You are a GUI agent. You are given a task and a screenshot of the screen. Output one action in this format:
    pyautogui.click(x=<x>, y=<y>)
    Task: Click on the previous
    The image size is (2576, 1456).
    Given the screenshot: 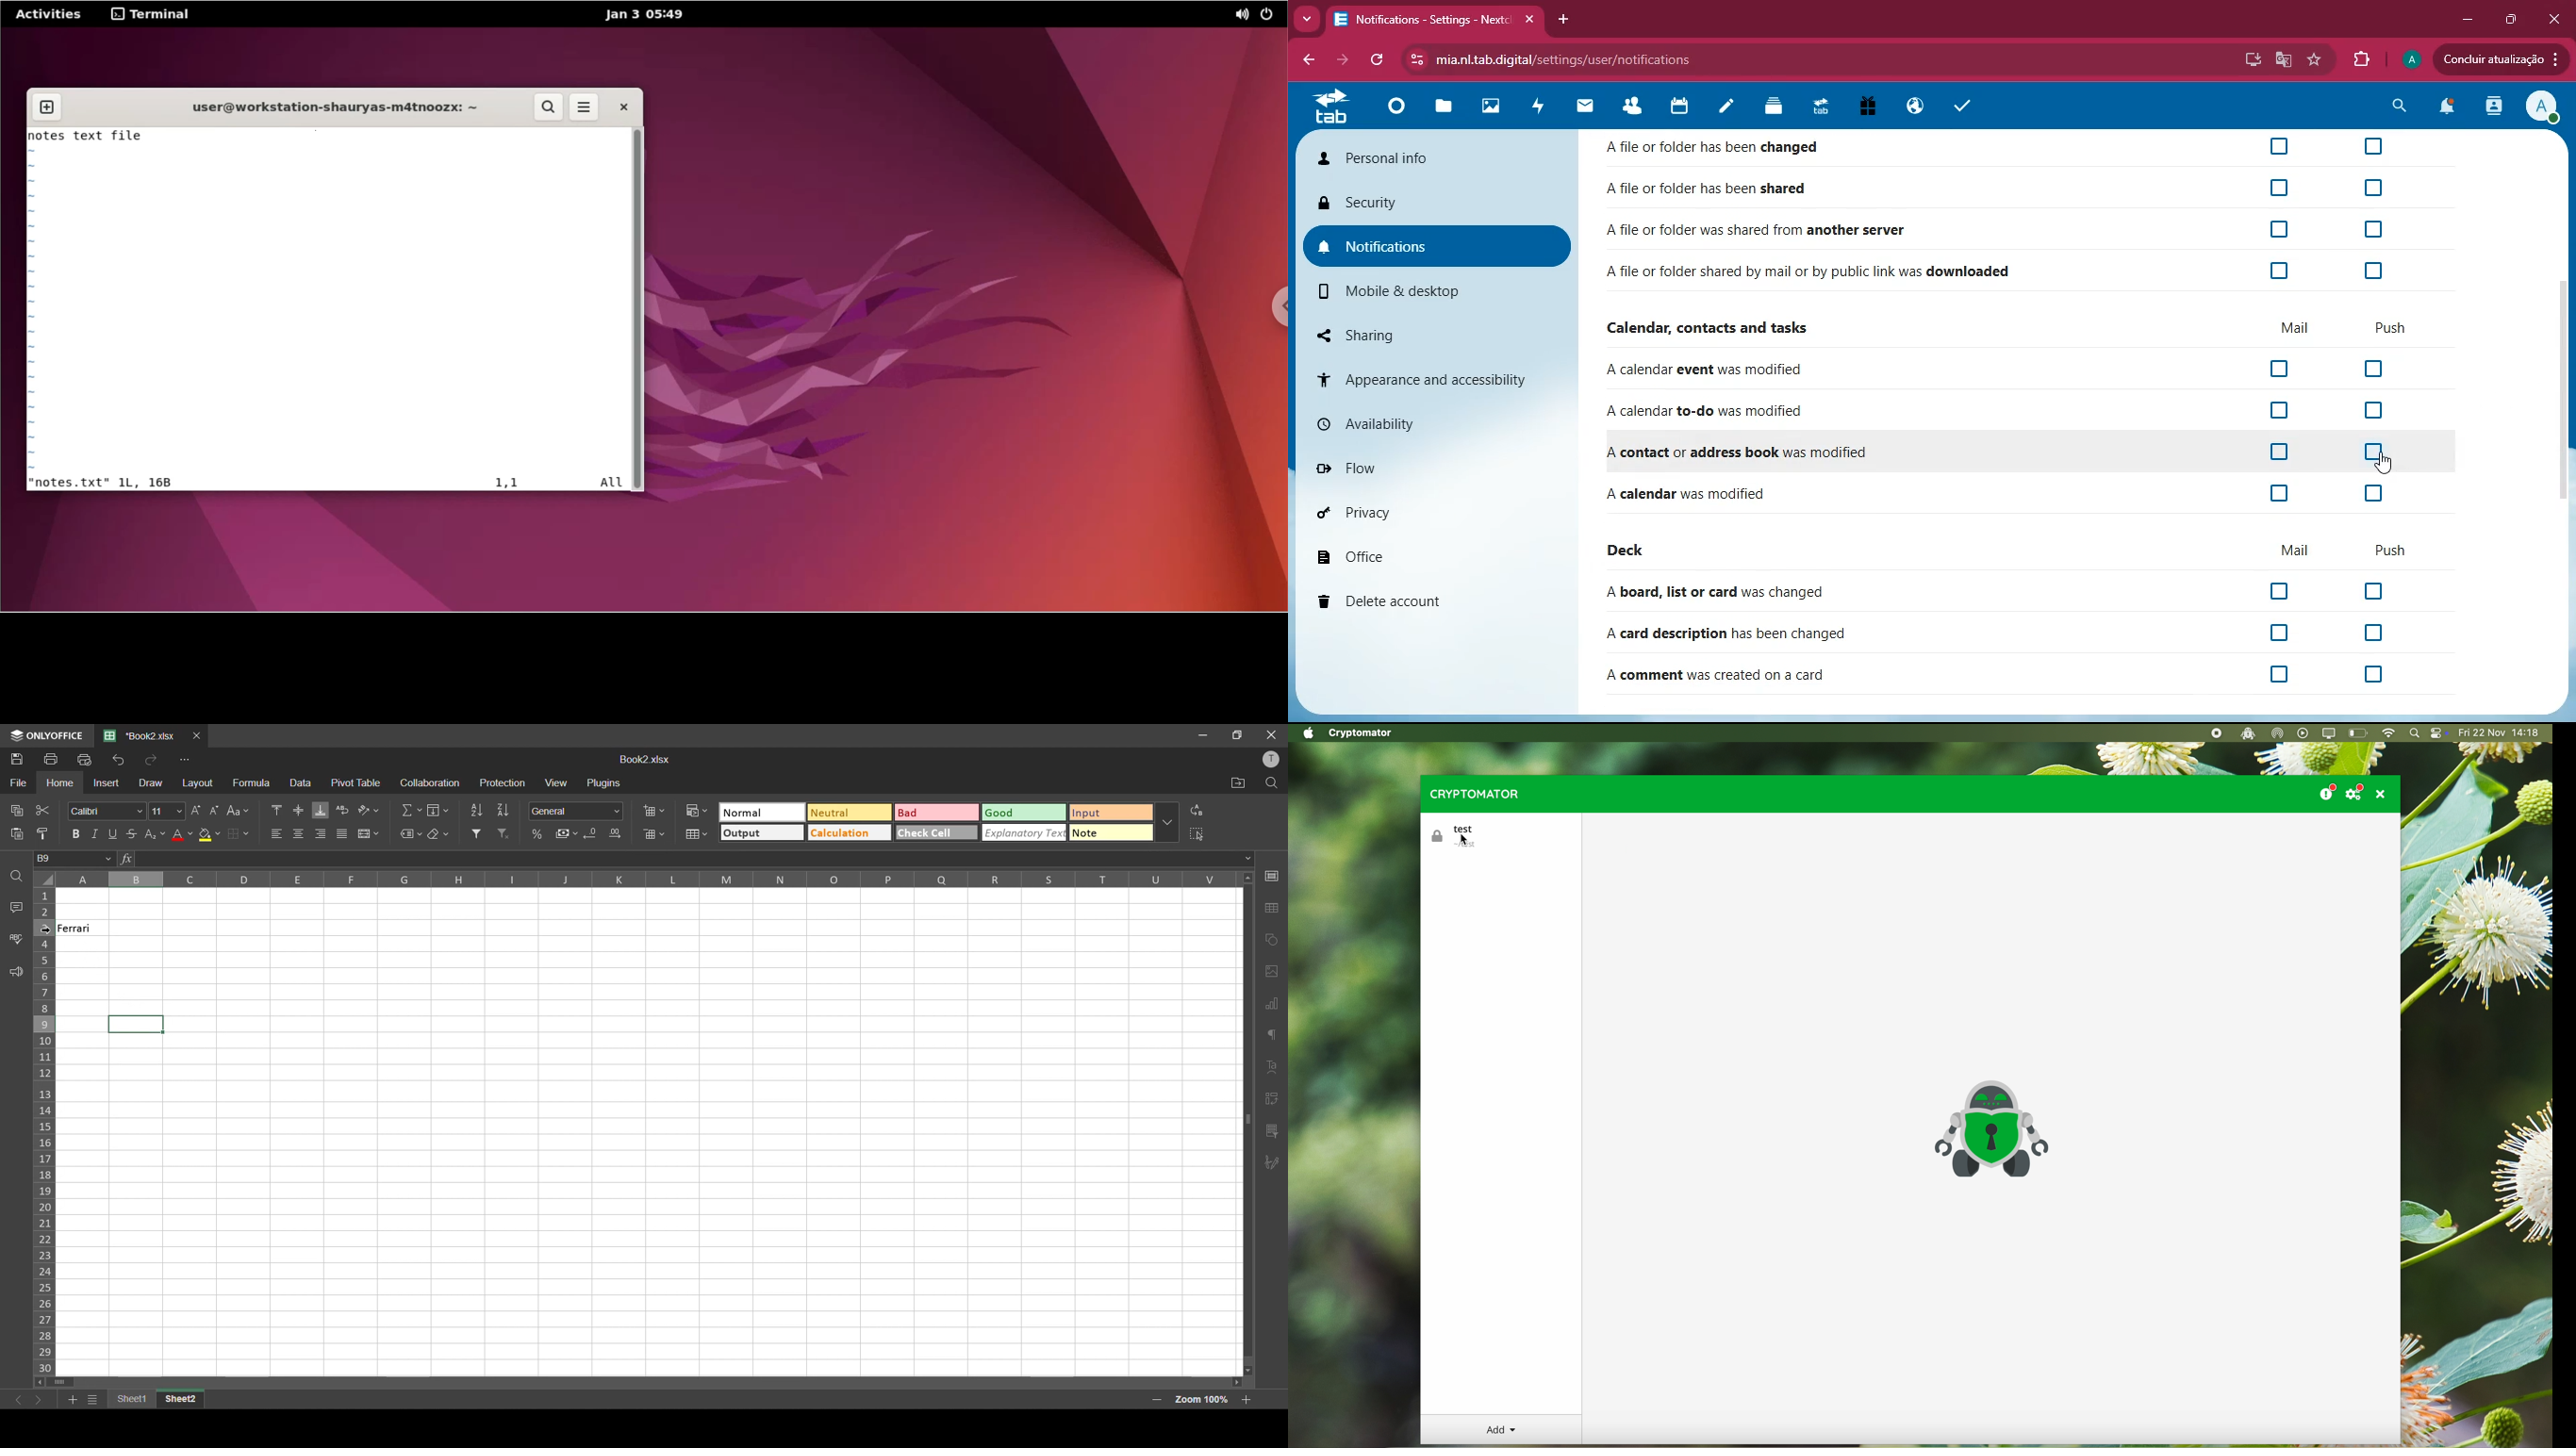 What is the action you would take?
    pyautogui.click(x=15, y=1399)
    